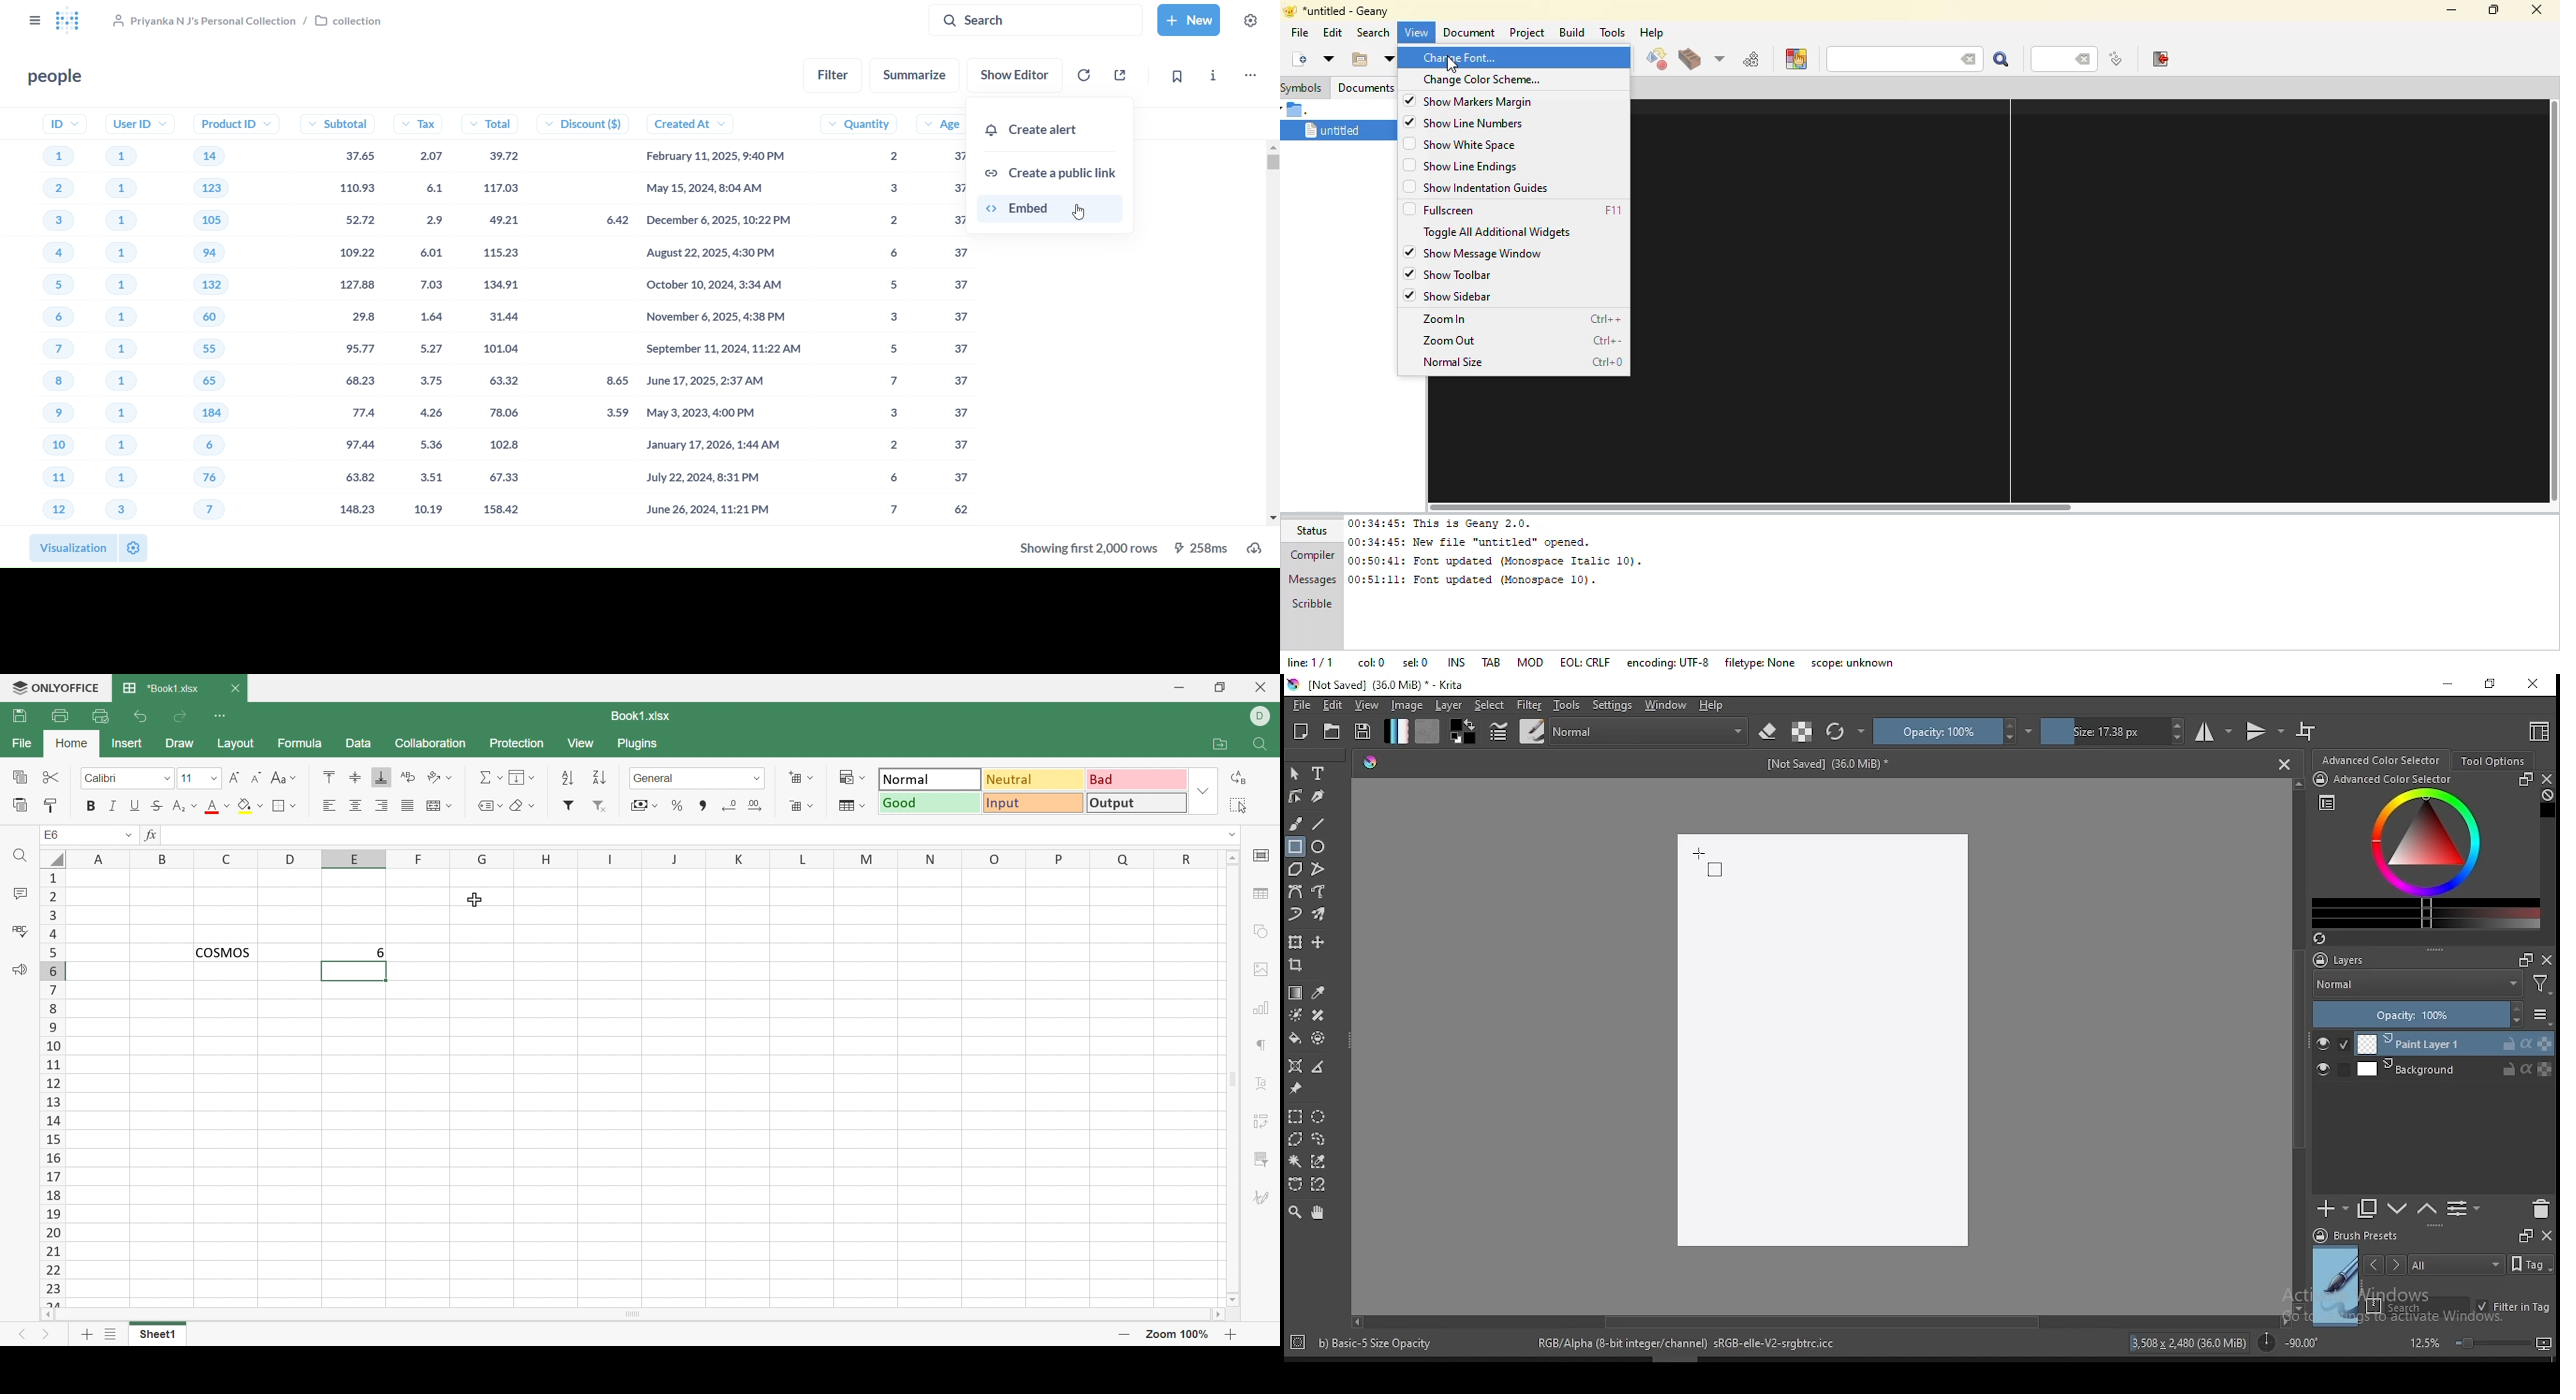 The height and width of the screenshot is (1400, 2576). I want to click on View, so click(583, 745).